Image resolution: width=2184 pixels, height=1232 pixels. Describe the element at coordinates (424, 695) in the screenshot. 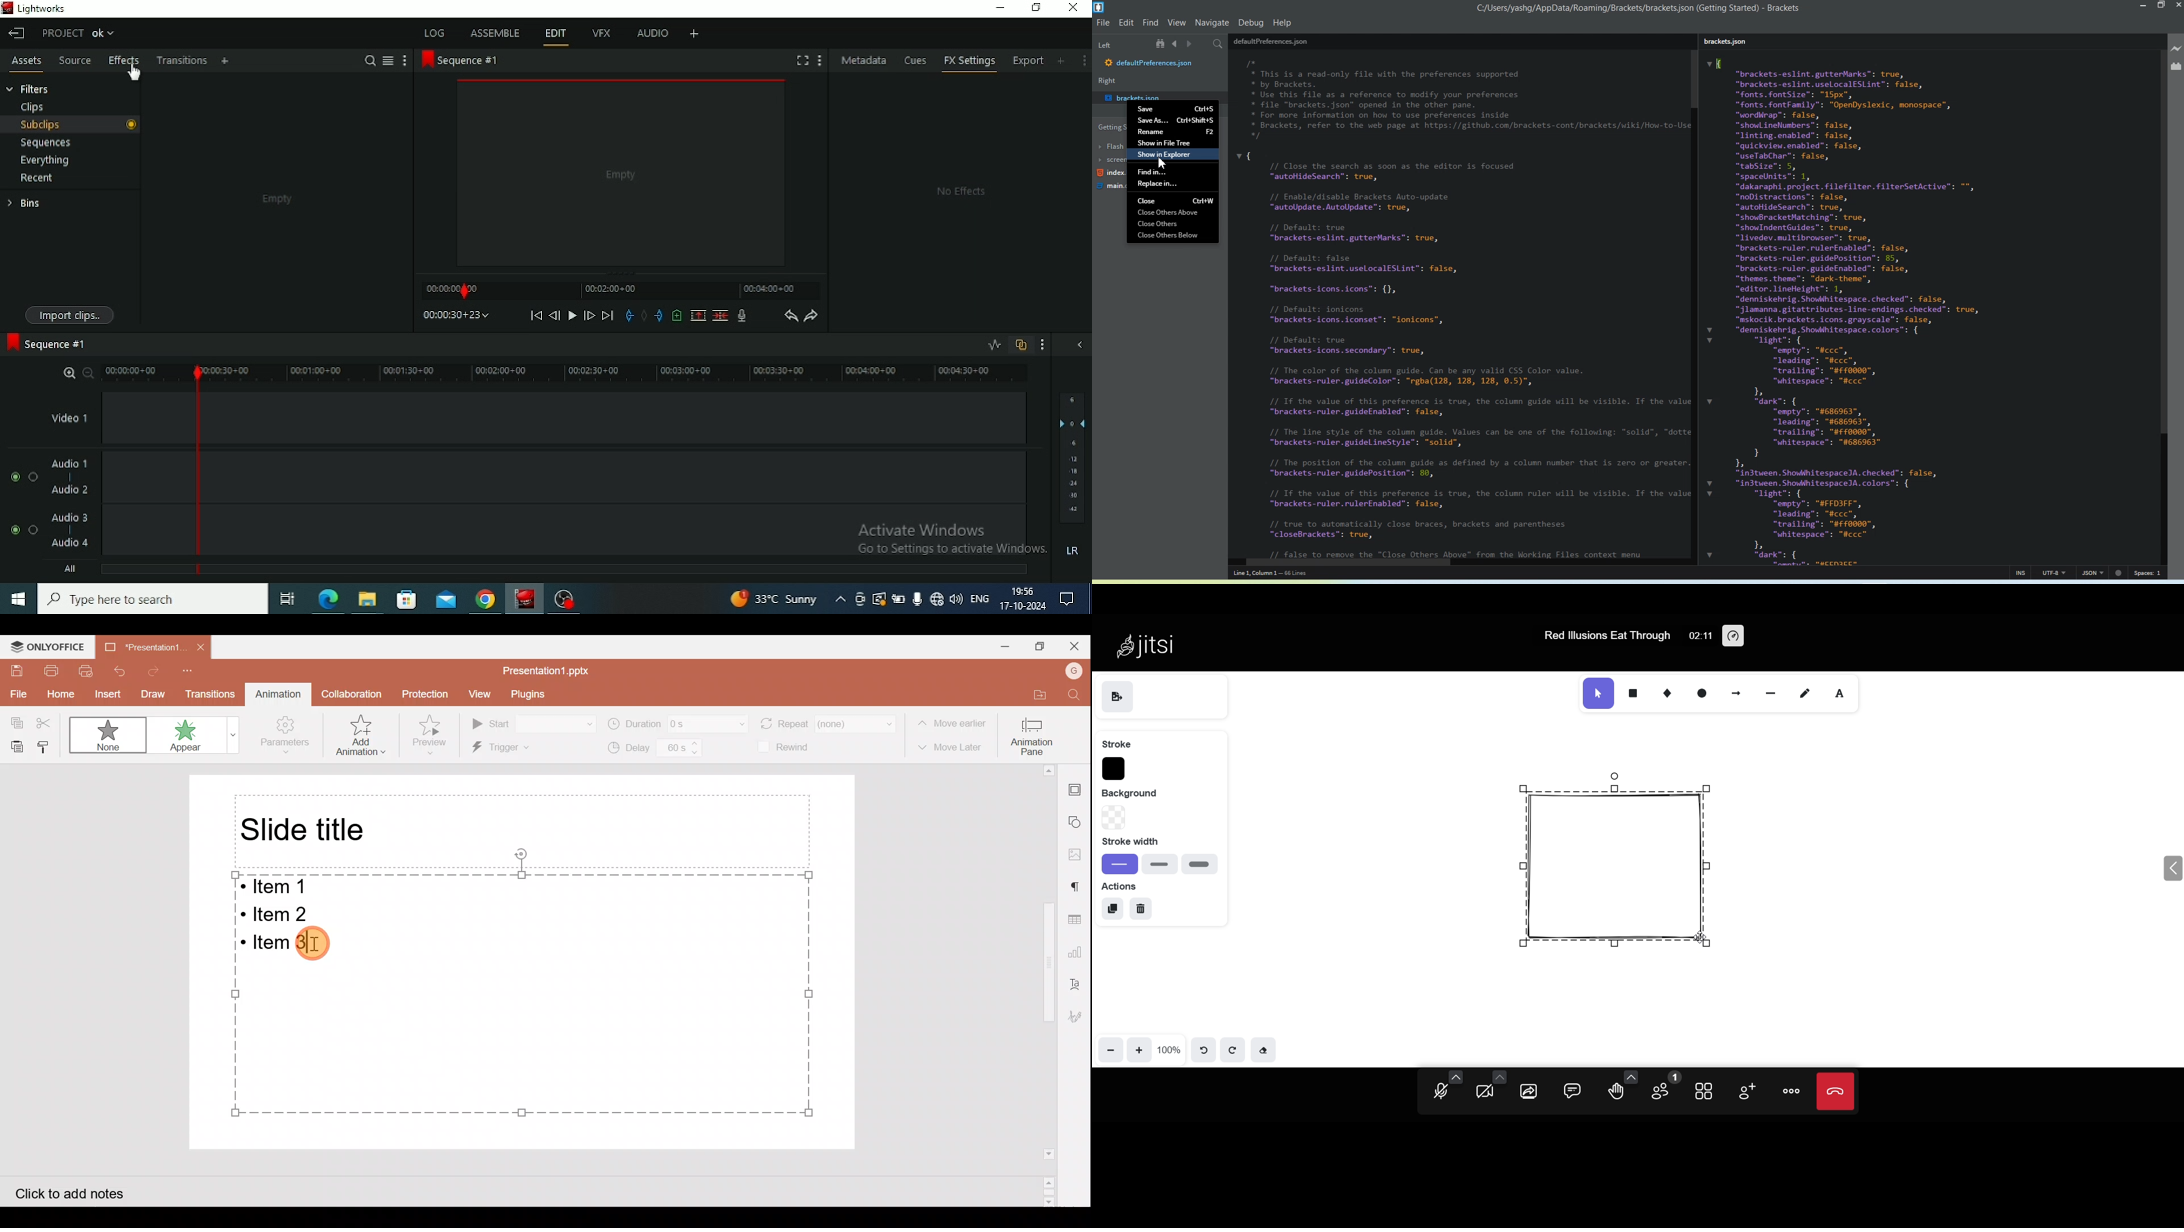

I see `Protection` at that location.